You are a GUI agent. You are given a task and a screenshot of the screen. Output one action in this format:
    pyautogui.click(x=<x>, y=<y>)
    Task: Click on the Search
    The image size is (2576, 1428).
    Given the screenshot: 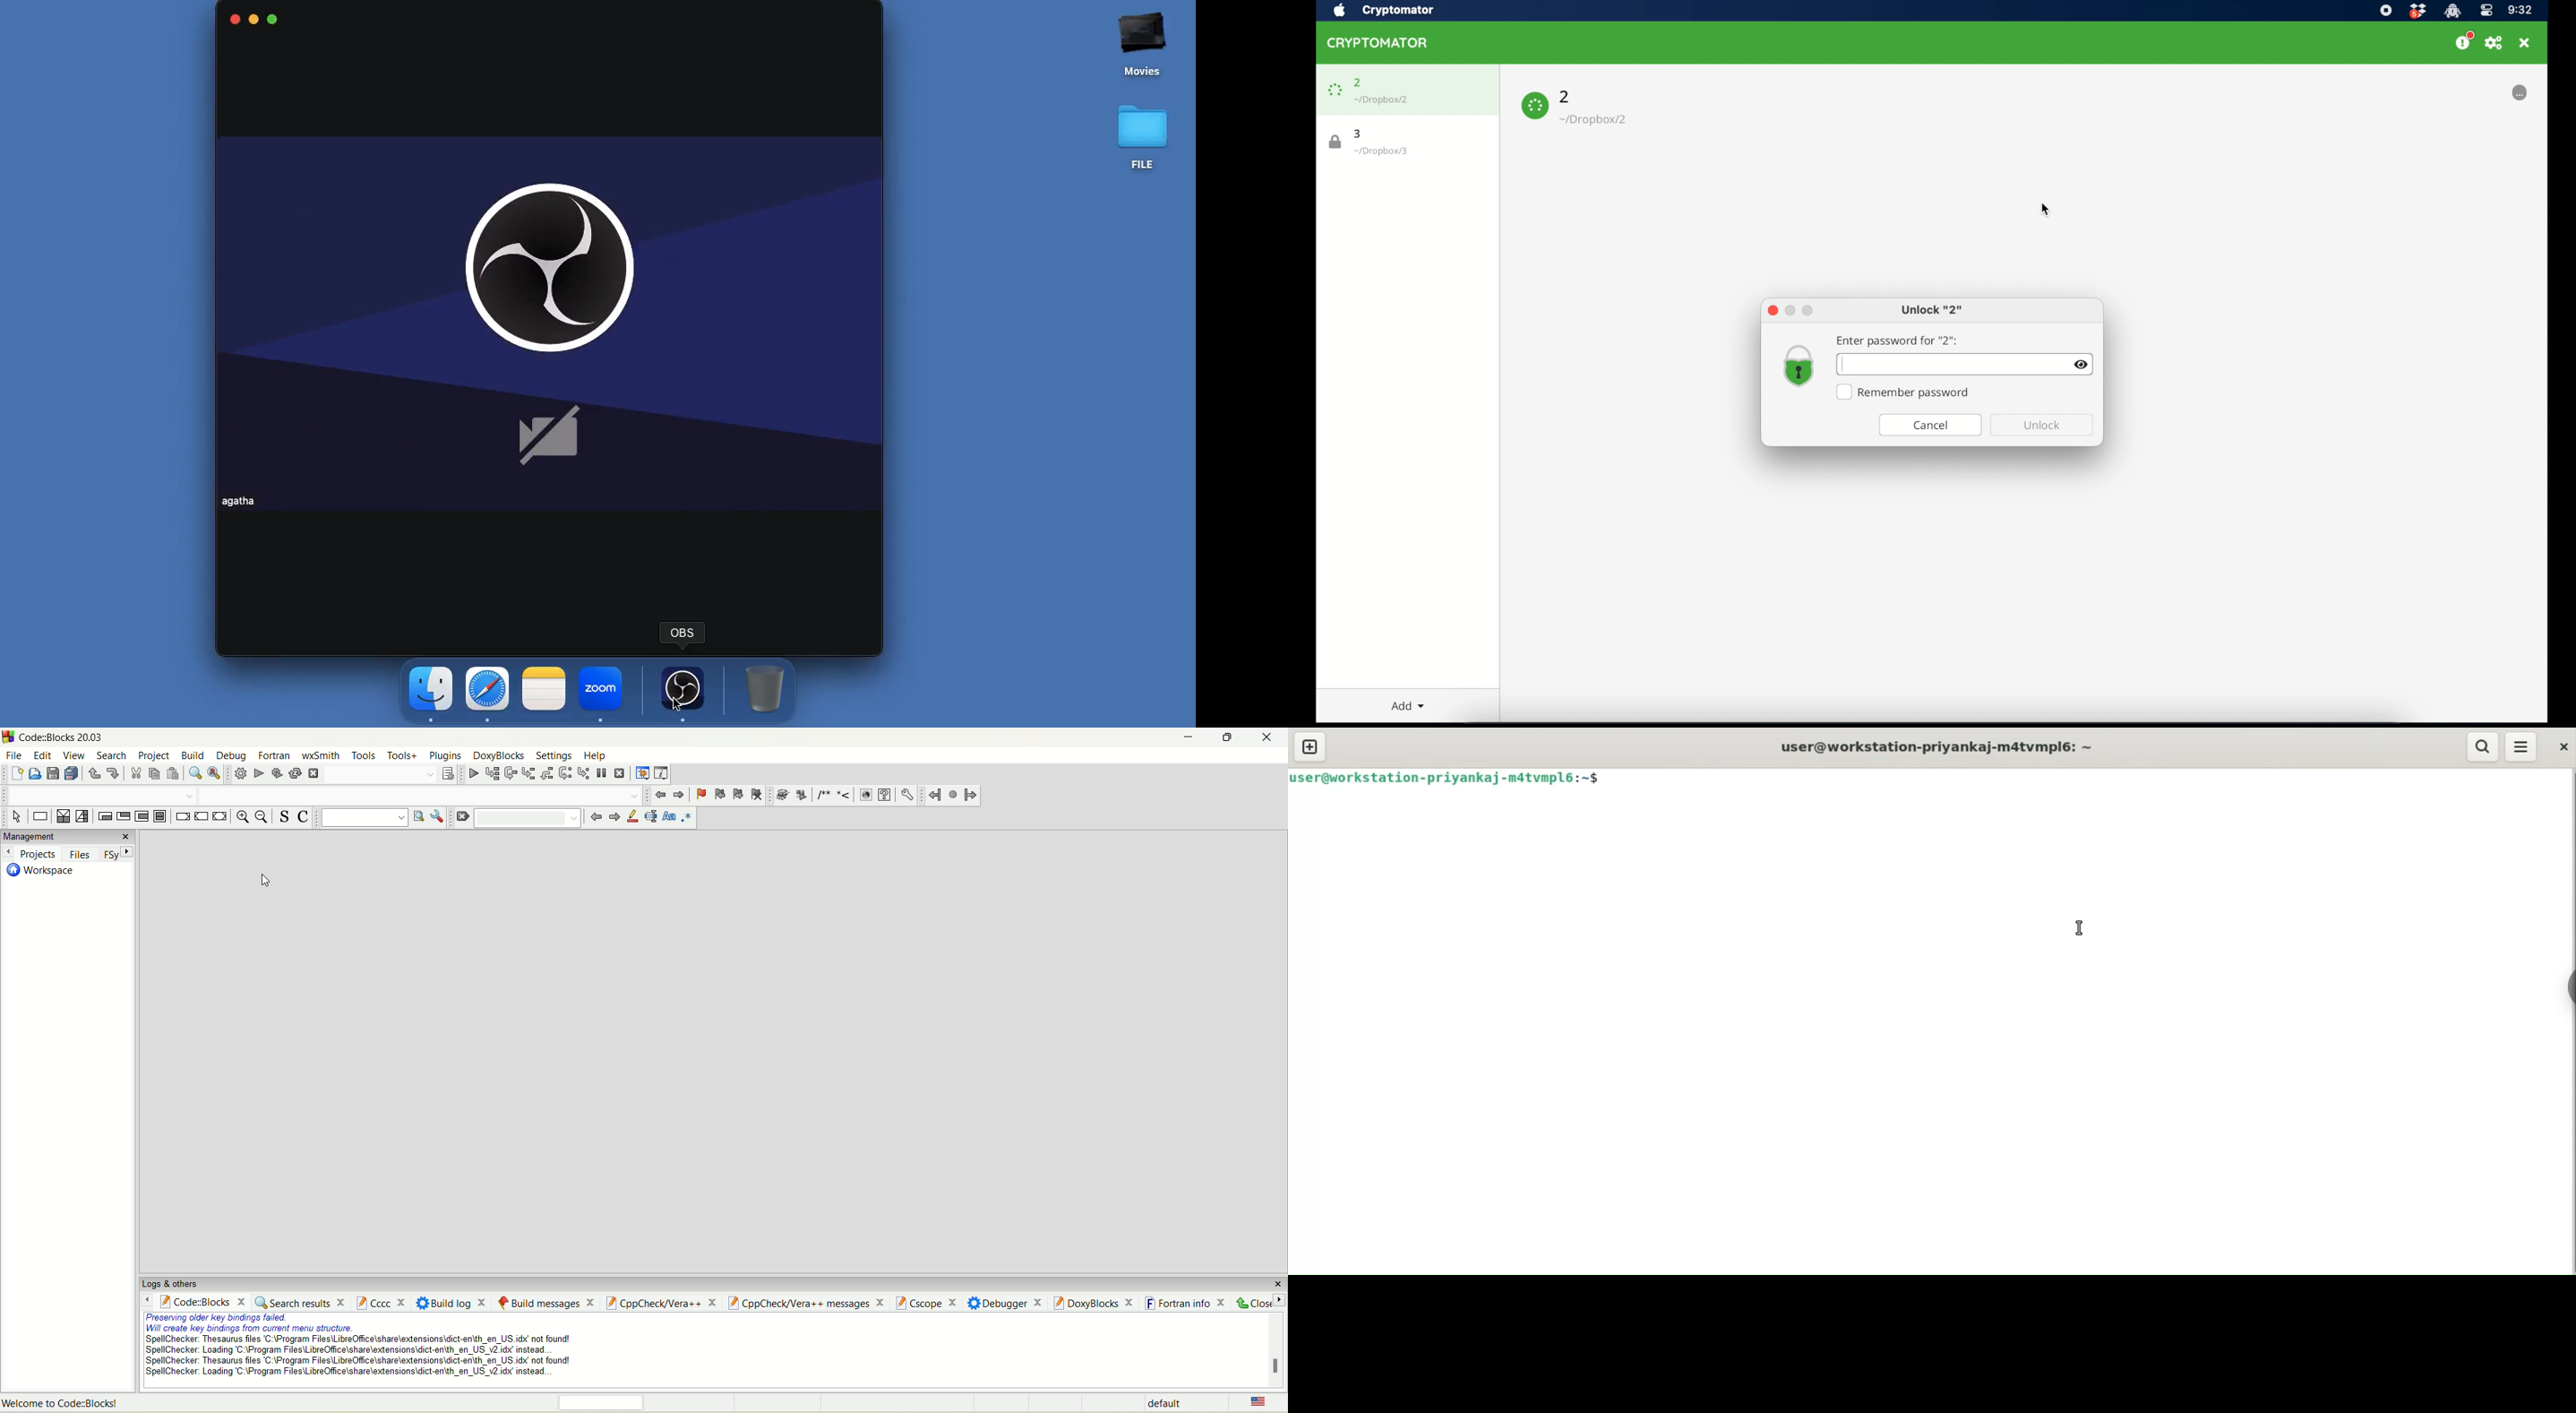 What is the action you would take?
    pyautogui.click(x=376, y=775)
    